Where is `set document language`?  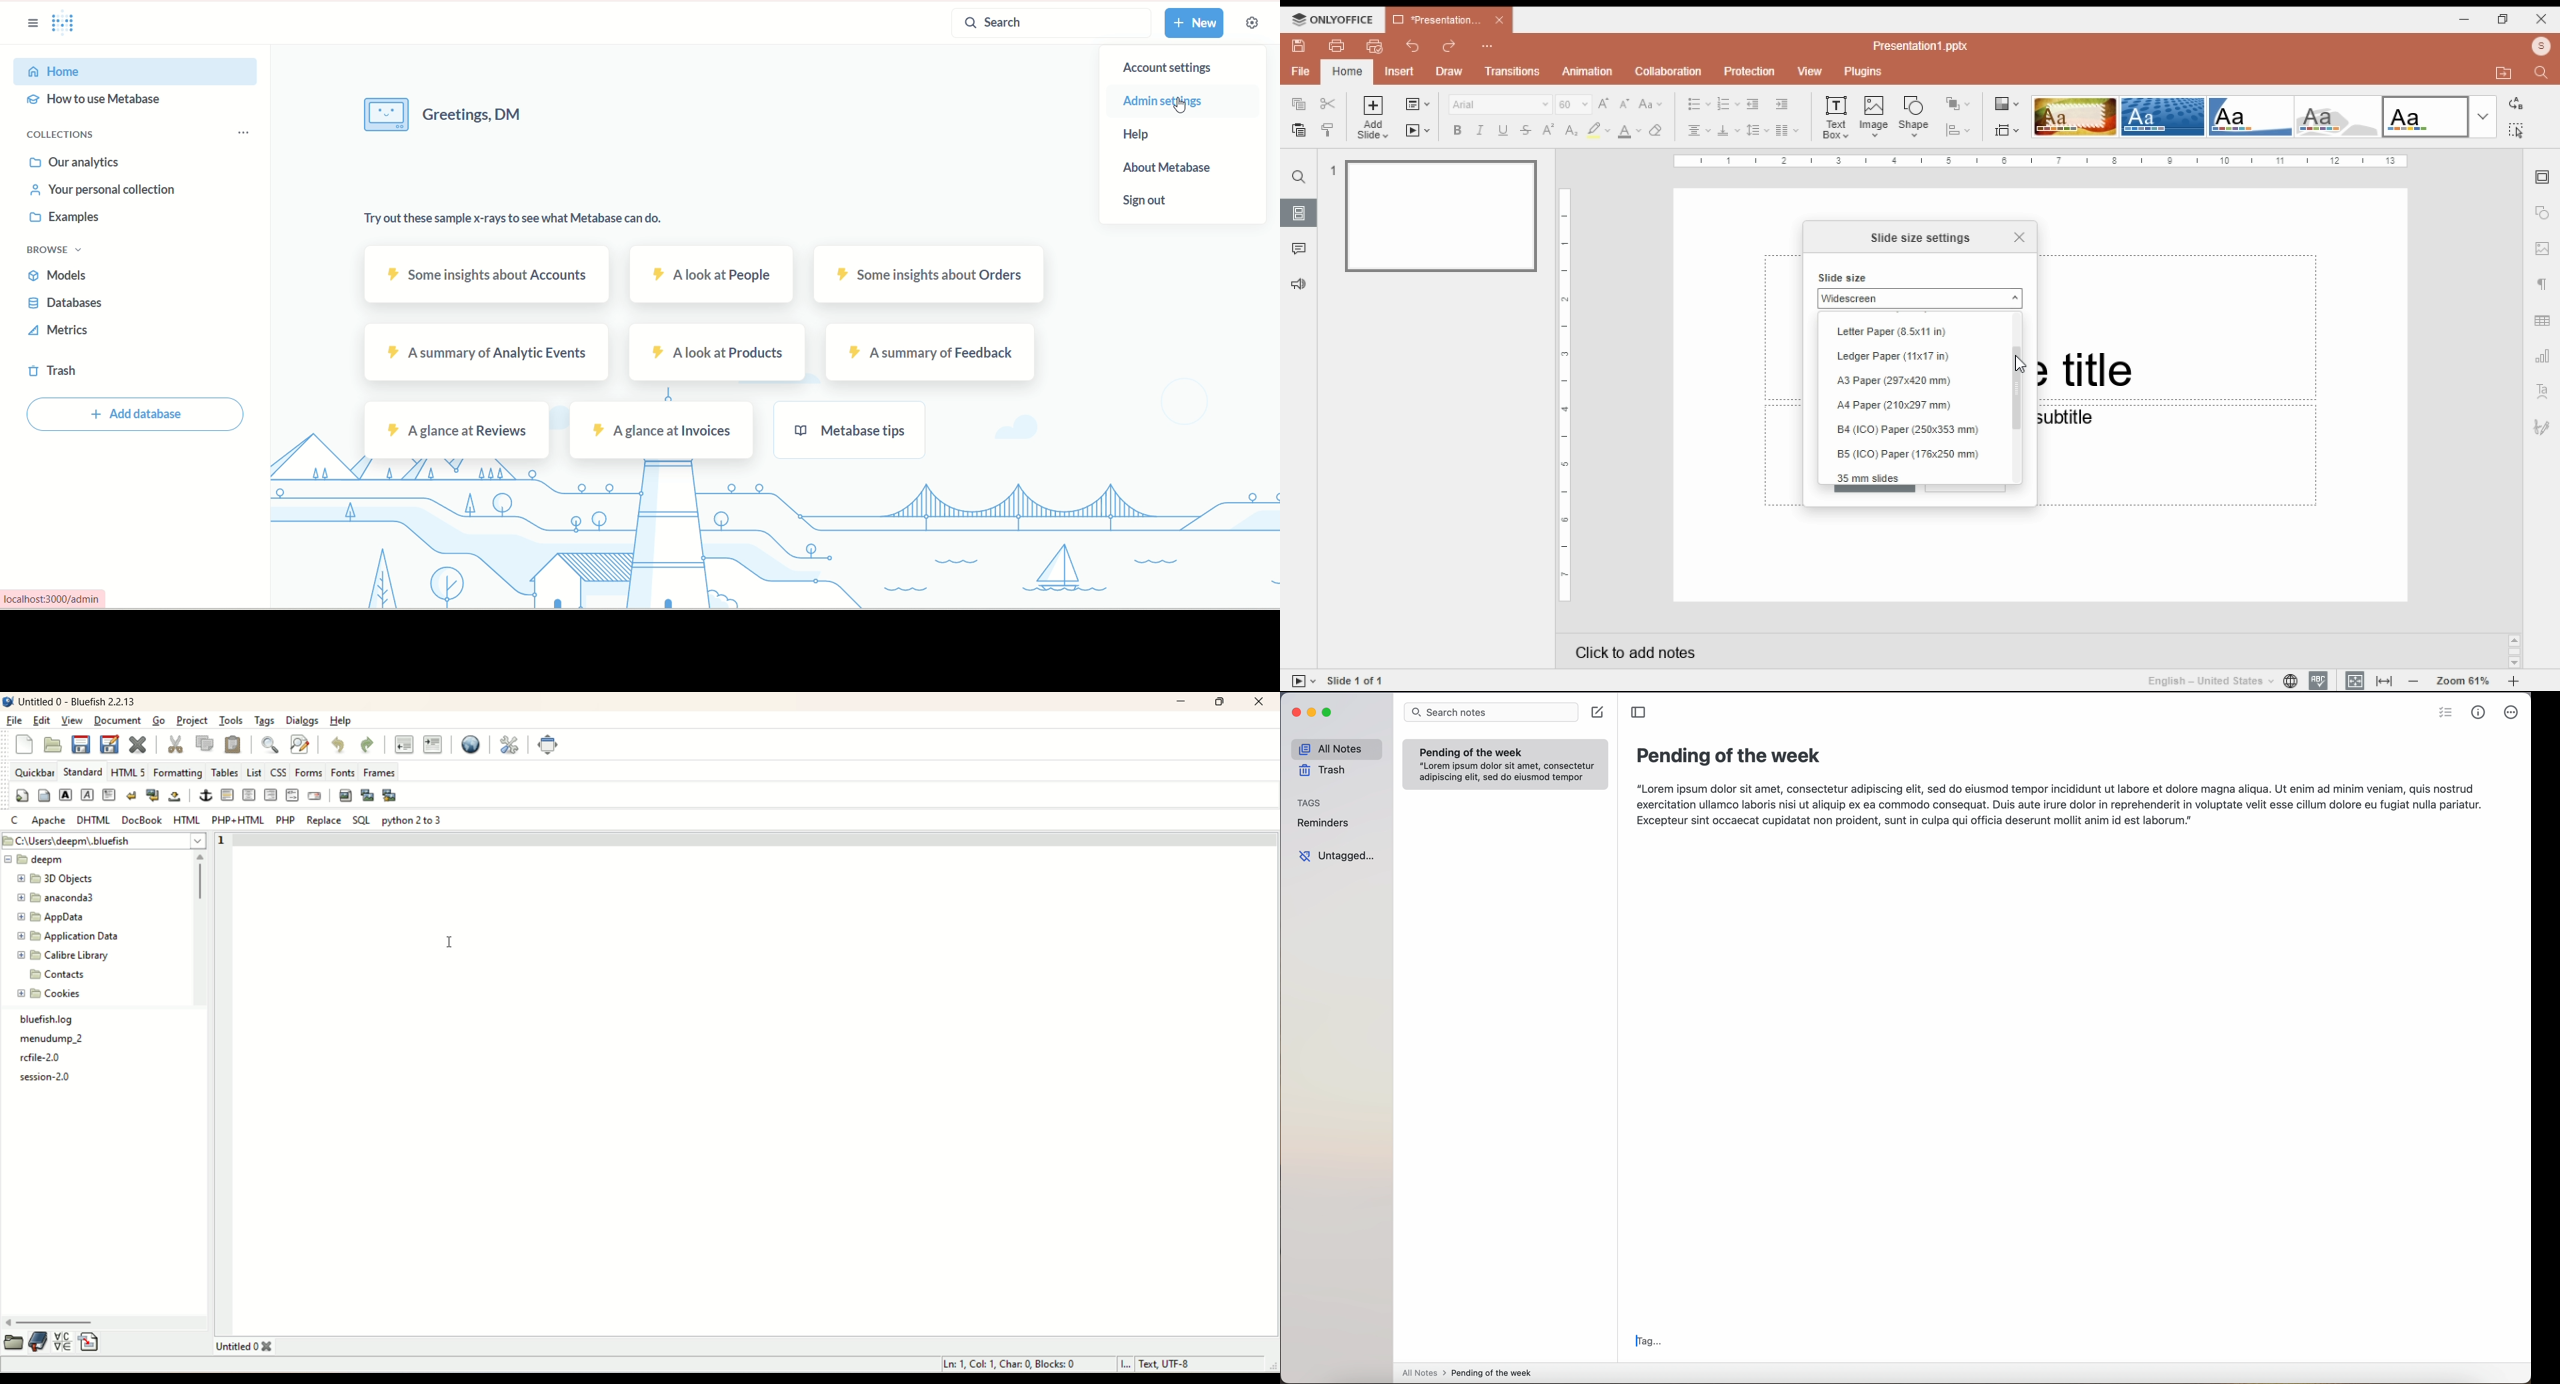
set document language is located at coordinates (2290, 680).